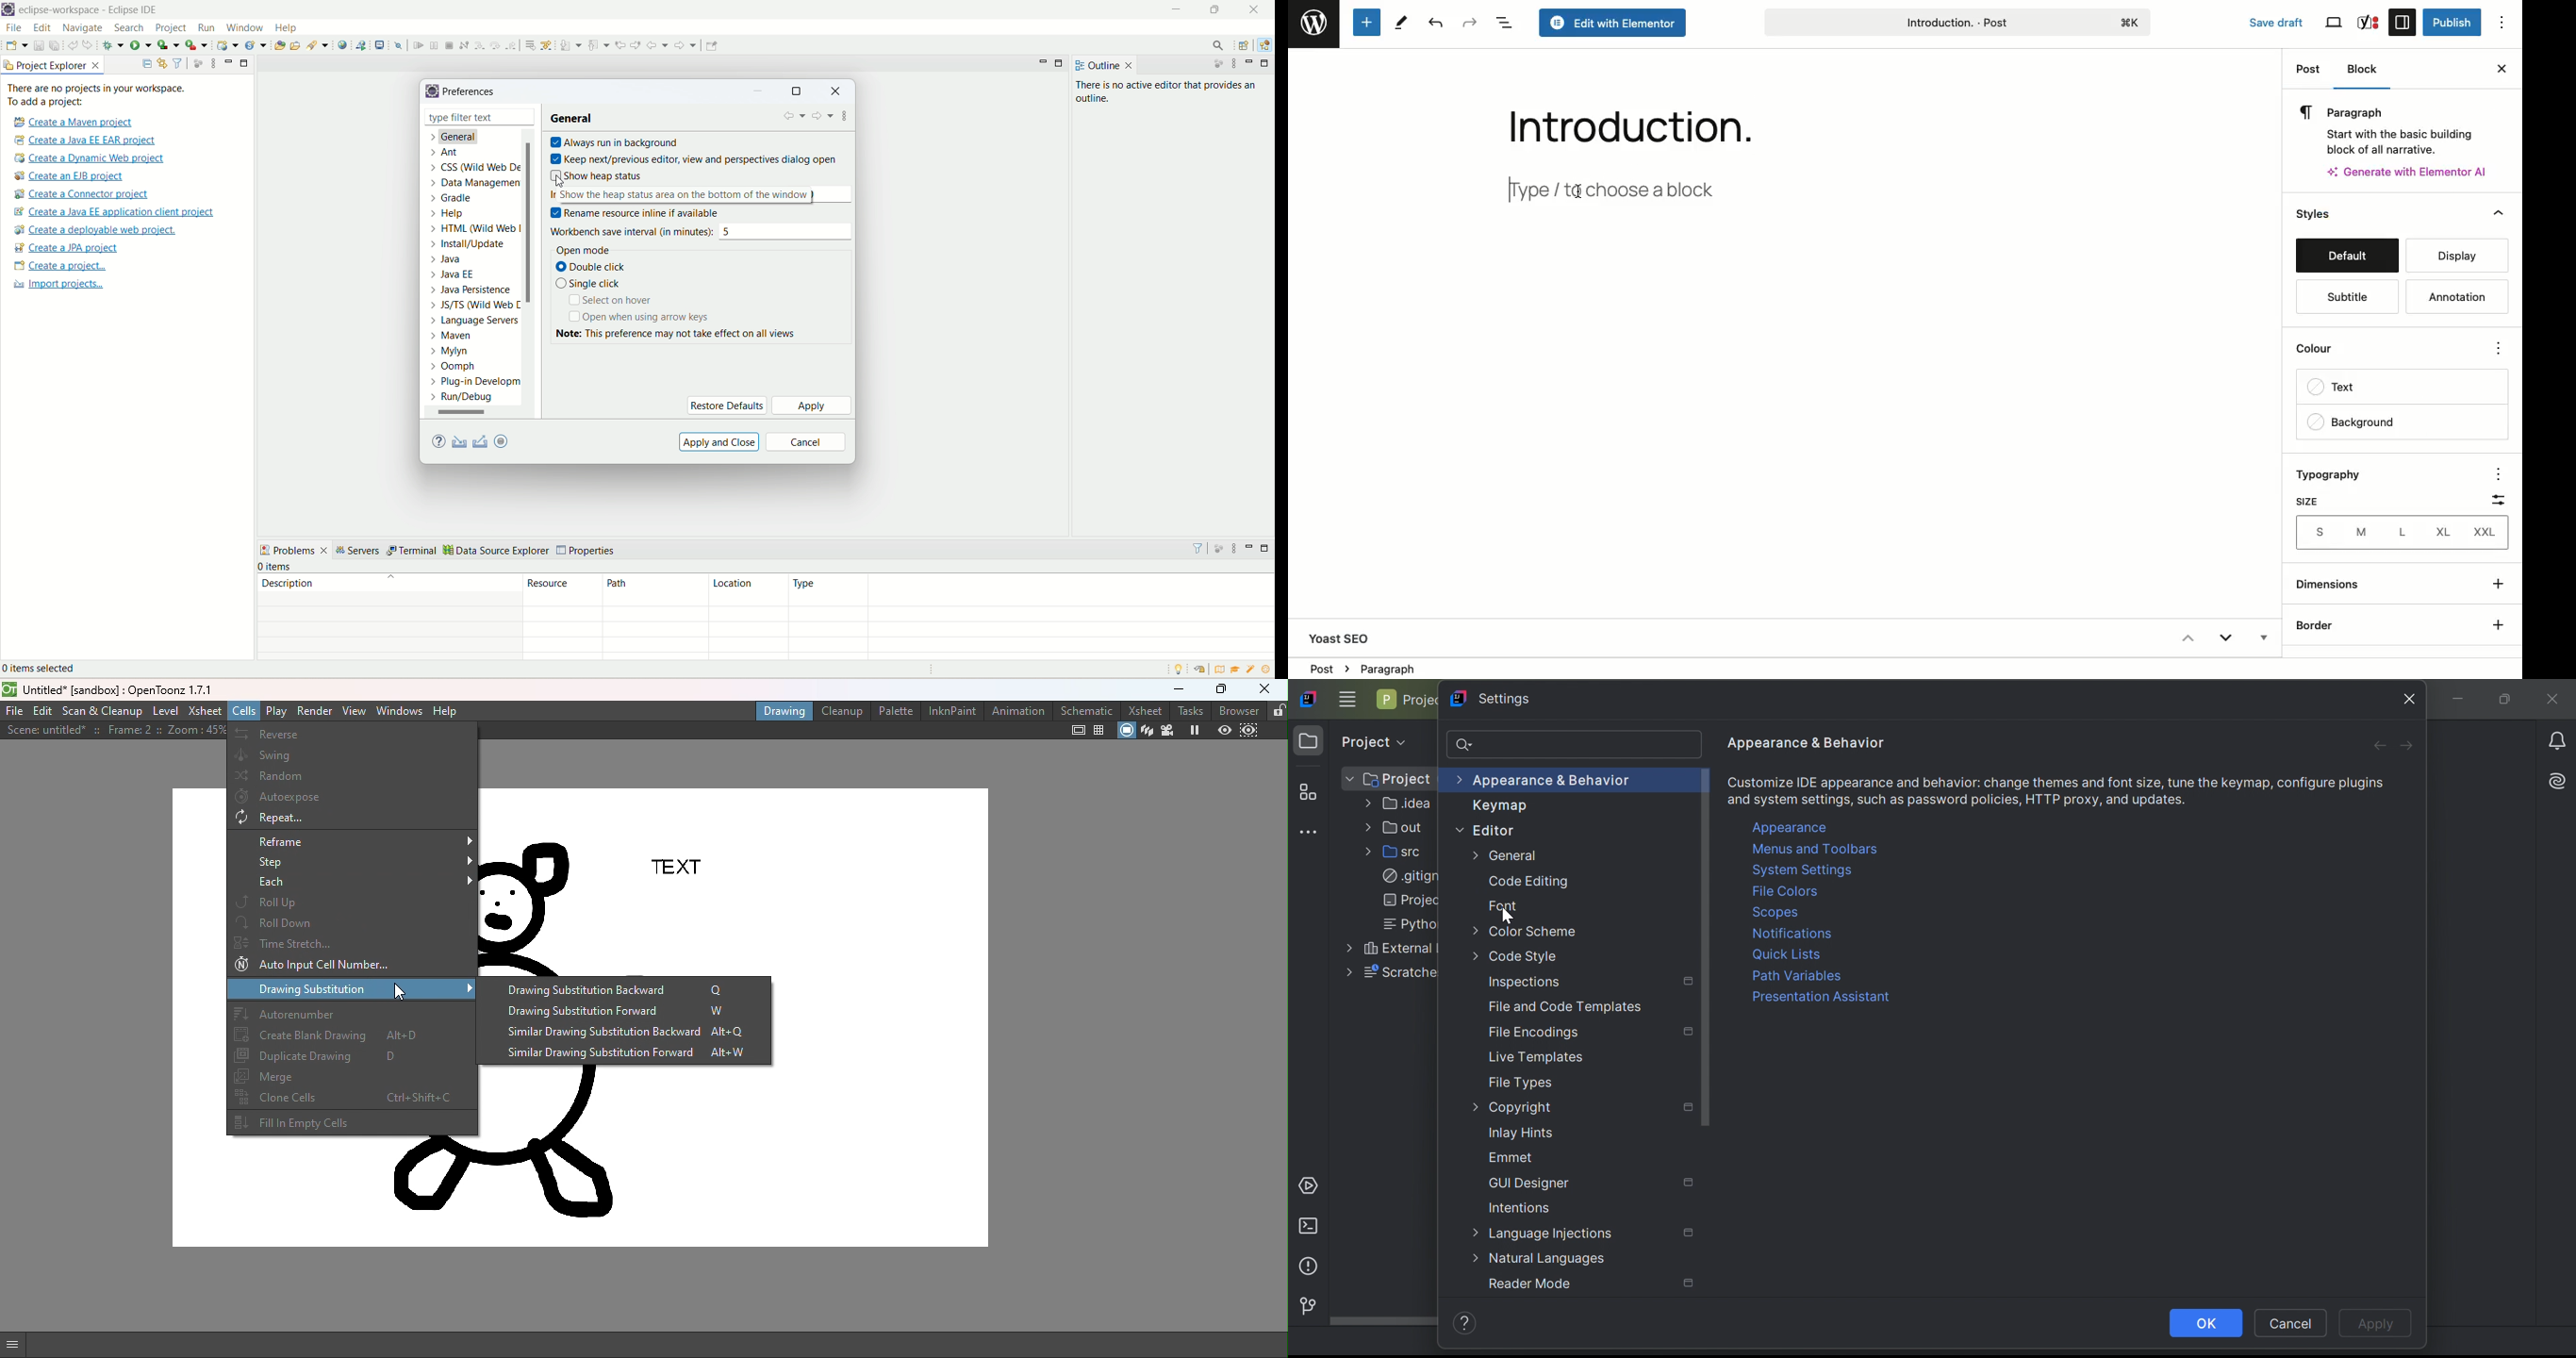  Describe the element at coordinates (256, 46) in the screenshot. I see `create a new java servlet` at that location.